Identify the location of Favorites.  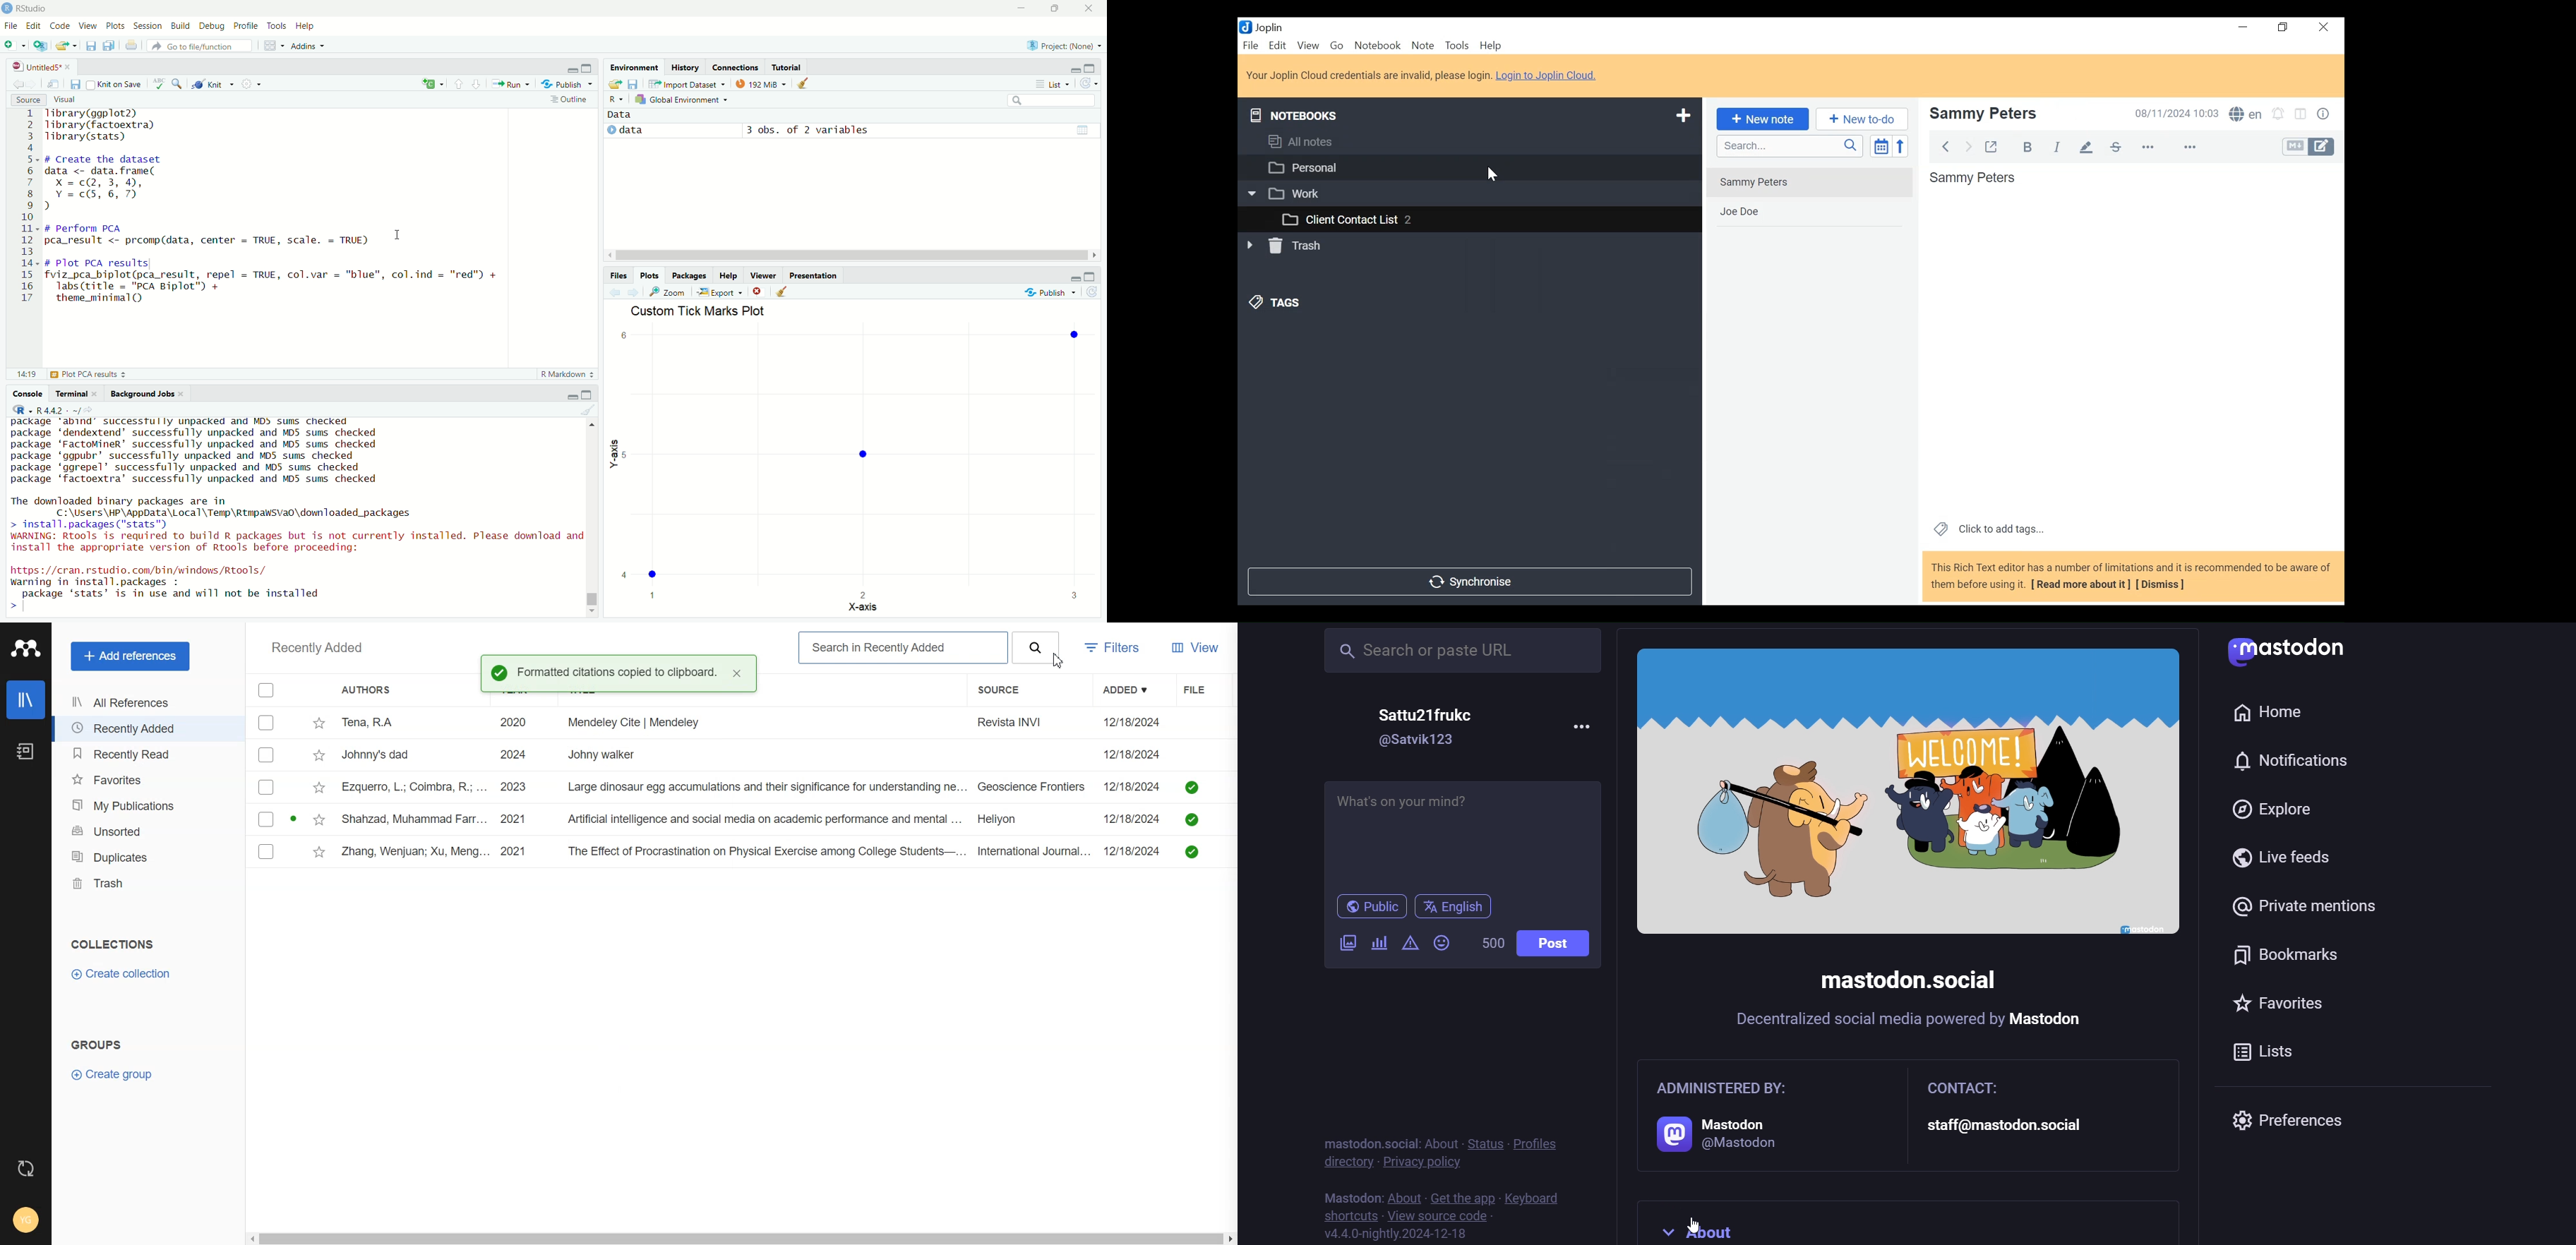
(148, 779).